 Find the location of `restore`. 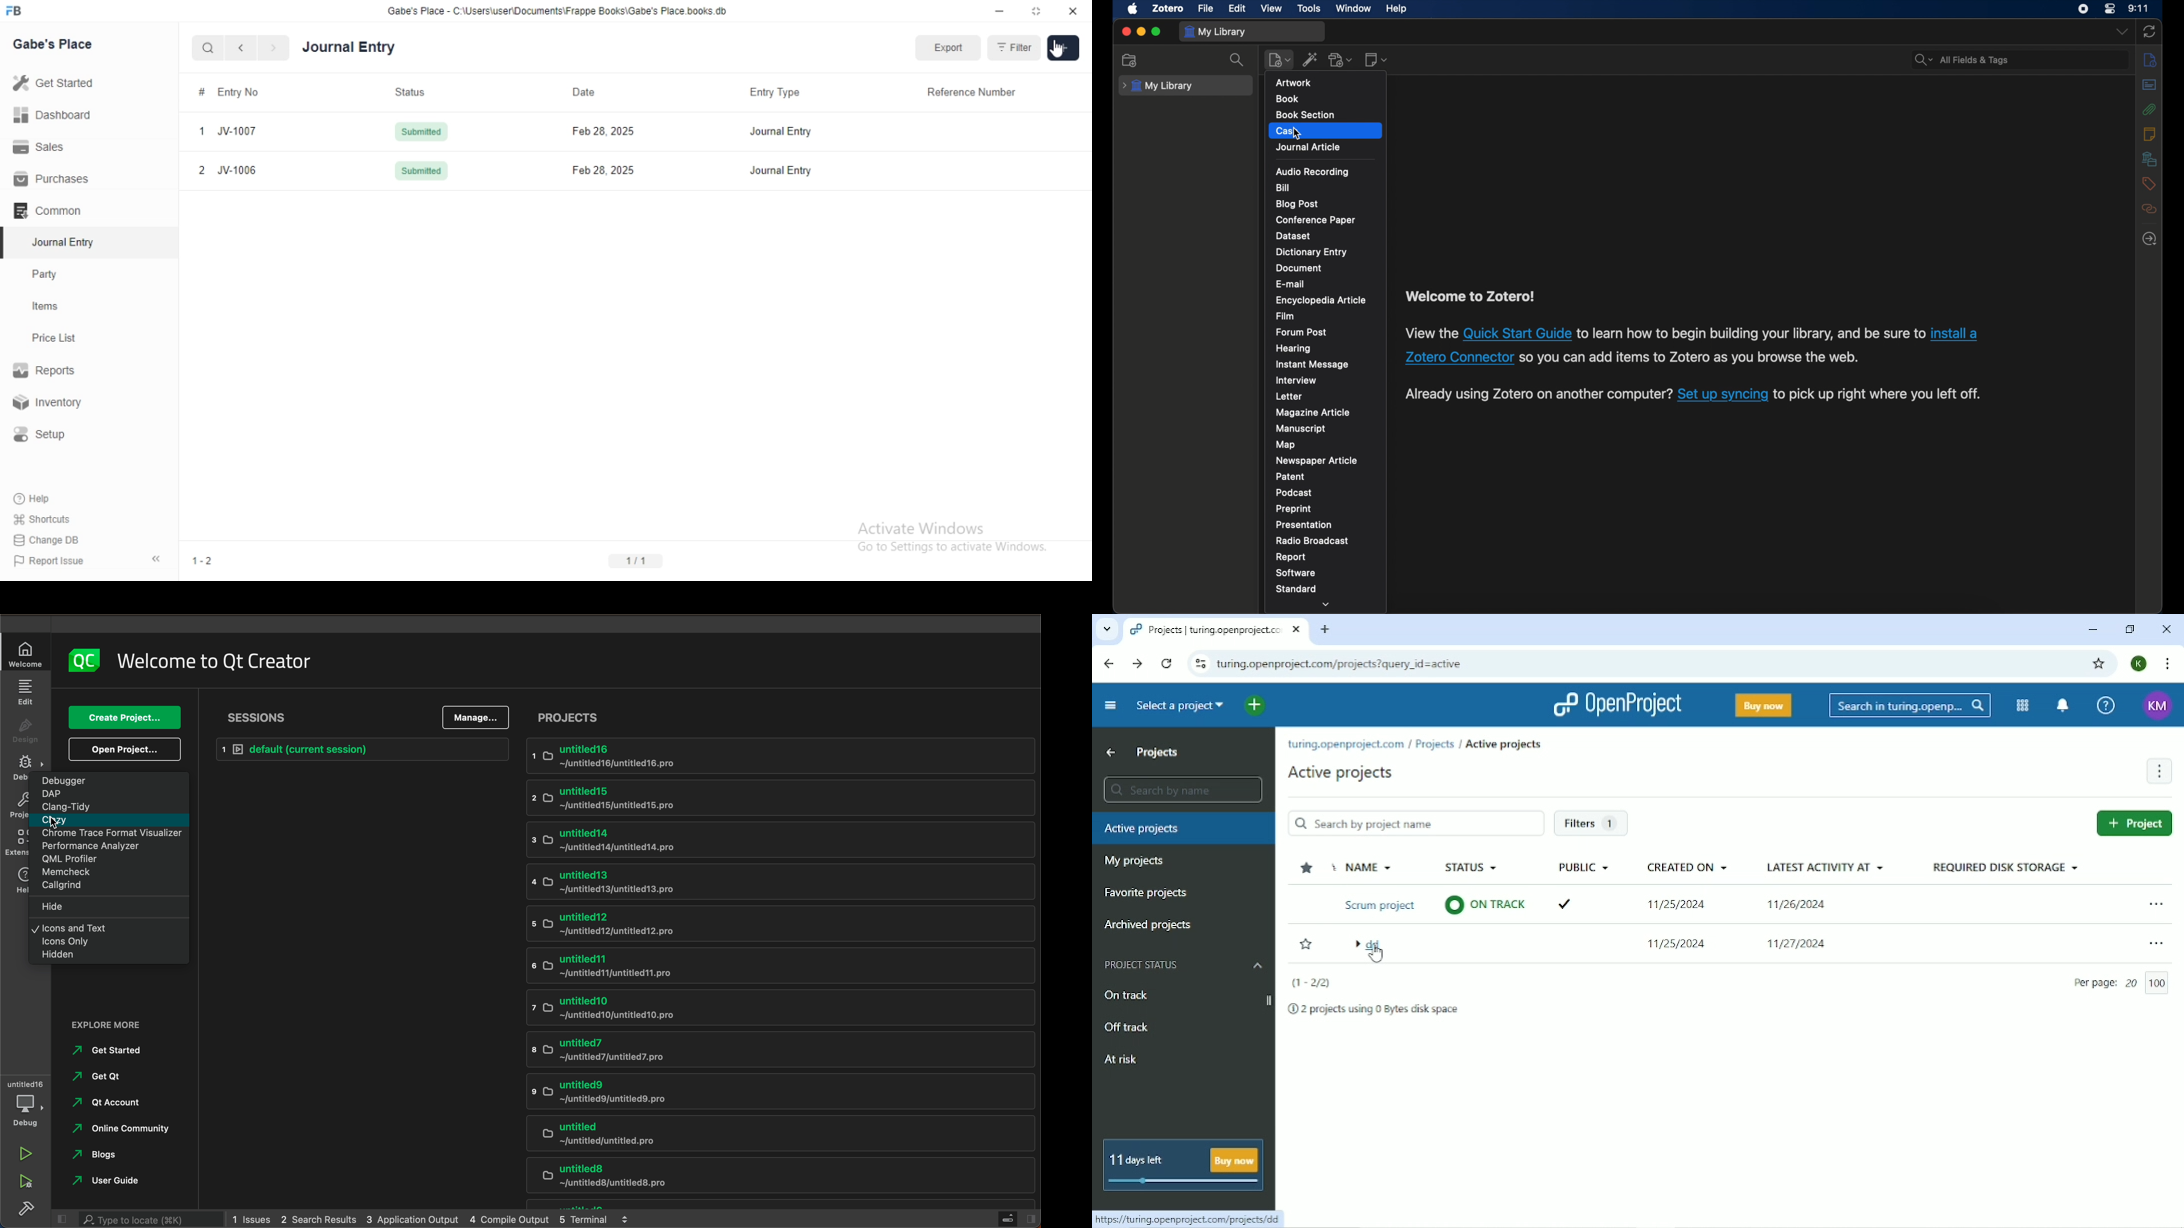

restore is located at coordinates (1035, 10).